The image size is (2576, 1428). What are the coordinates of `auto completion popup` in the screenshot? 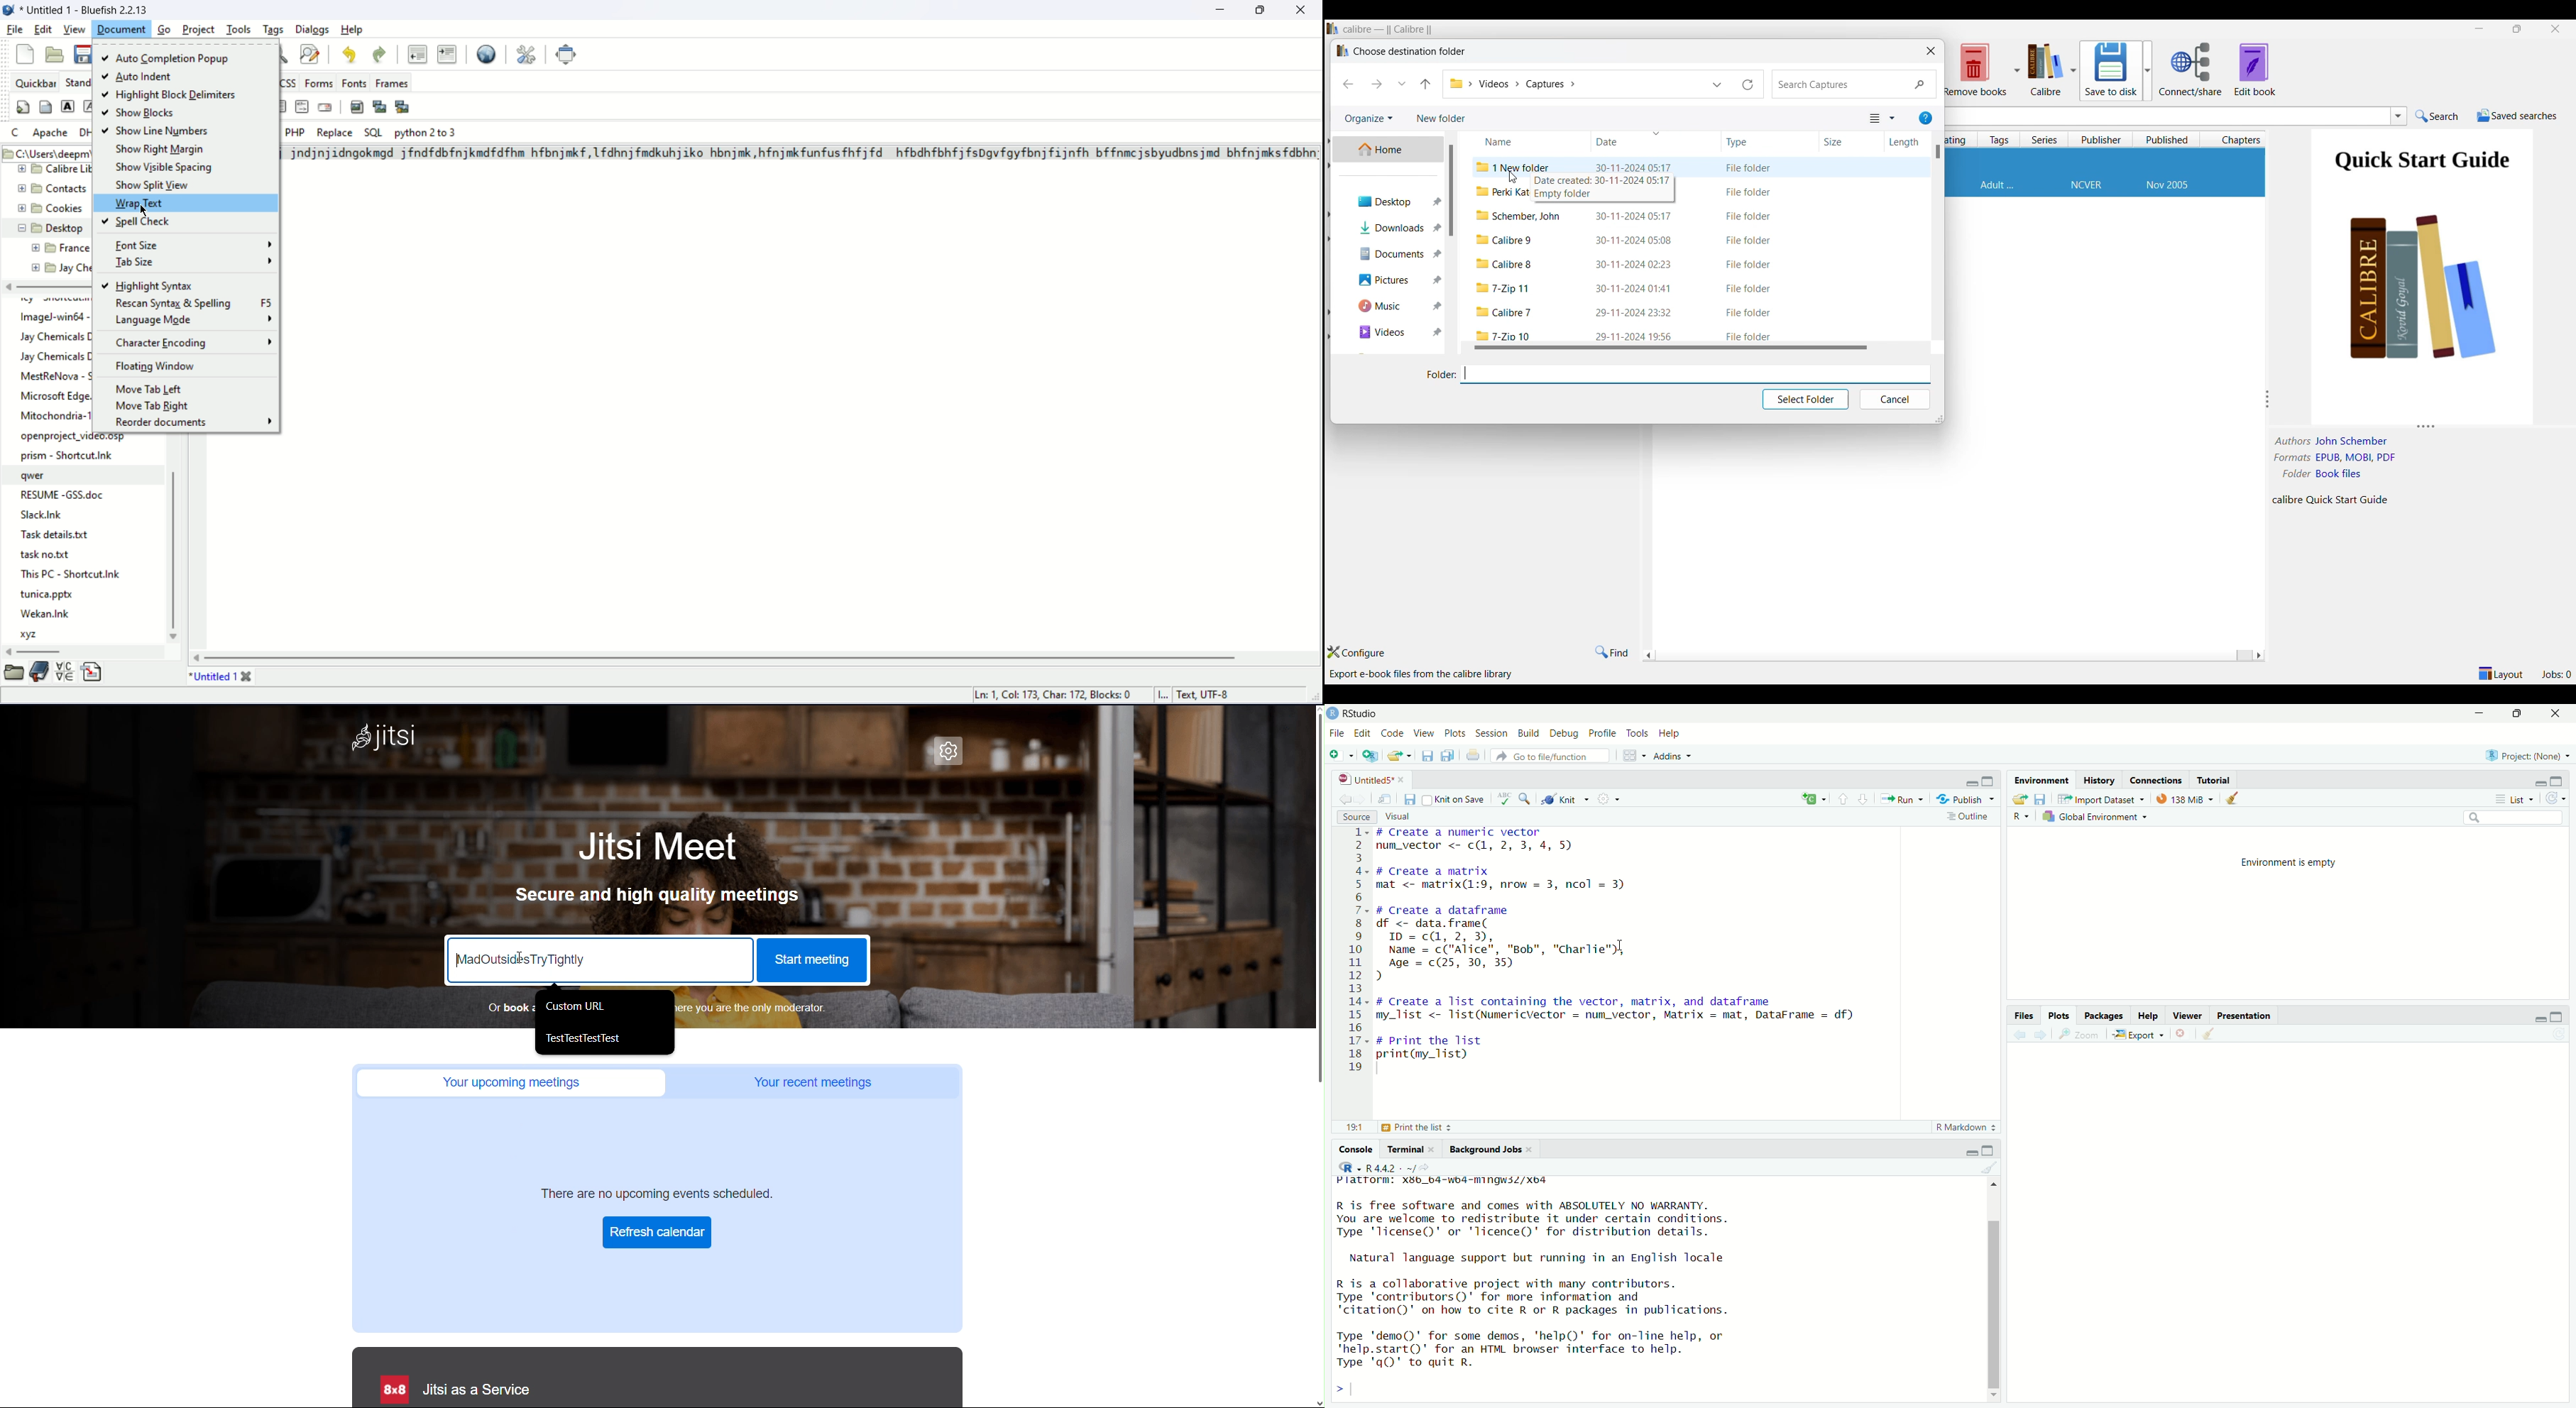 It's located at (169, 57).